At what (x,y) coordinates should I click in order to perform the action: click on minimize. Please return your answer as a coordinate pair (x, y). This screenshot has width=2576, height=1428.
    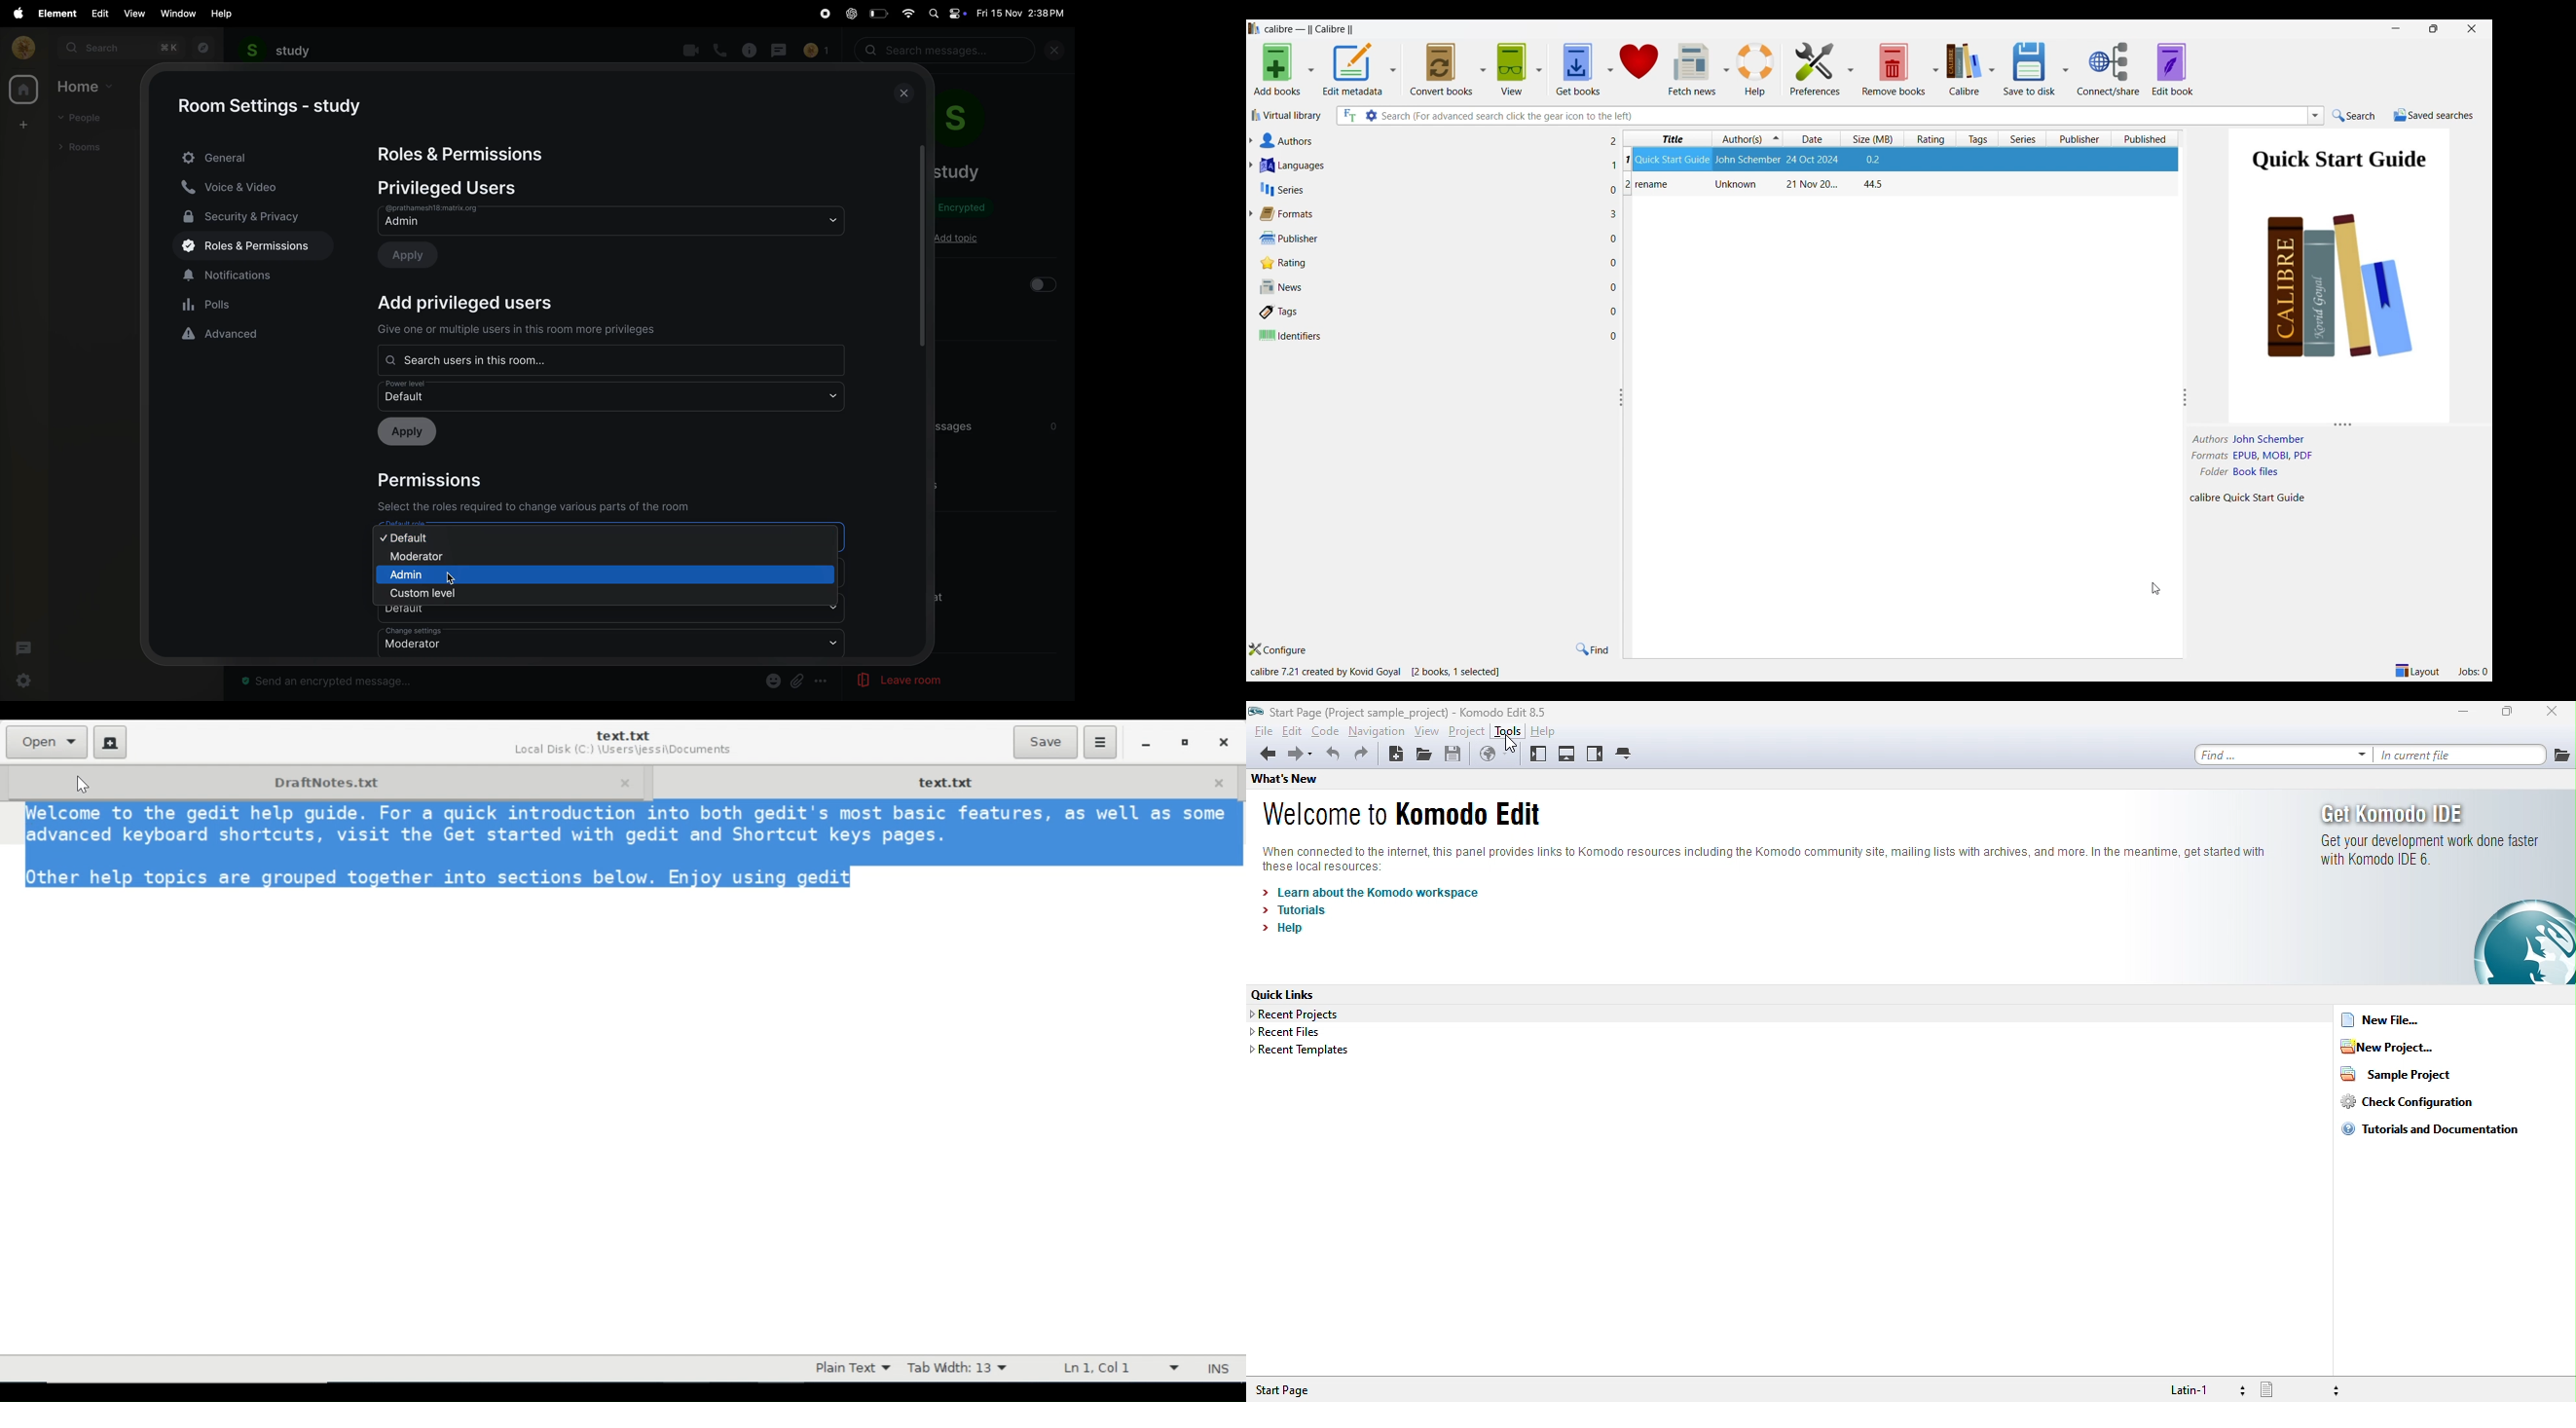
    Looking at the image, I should click on (1146, 742).